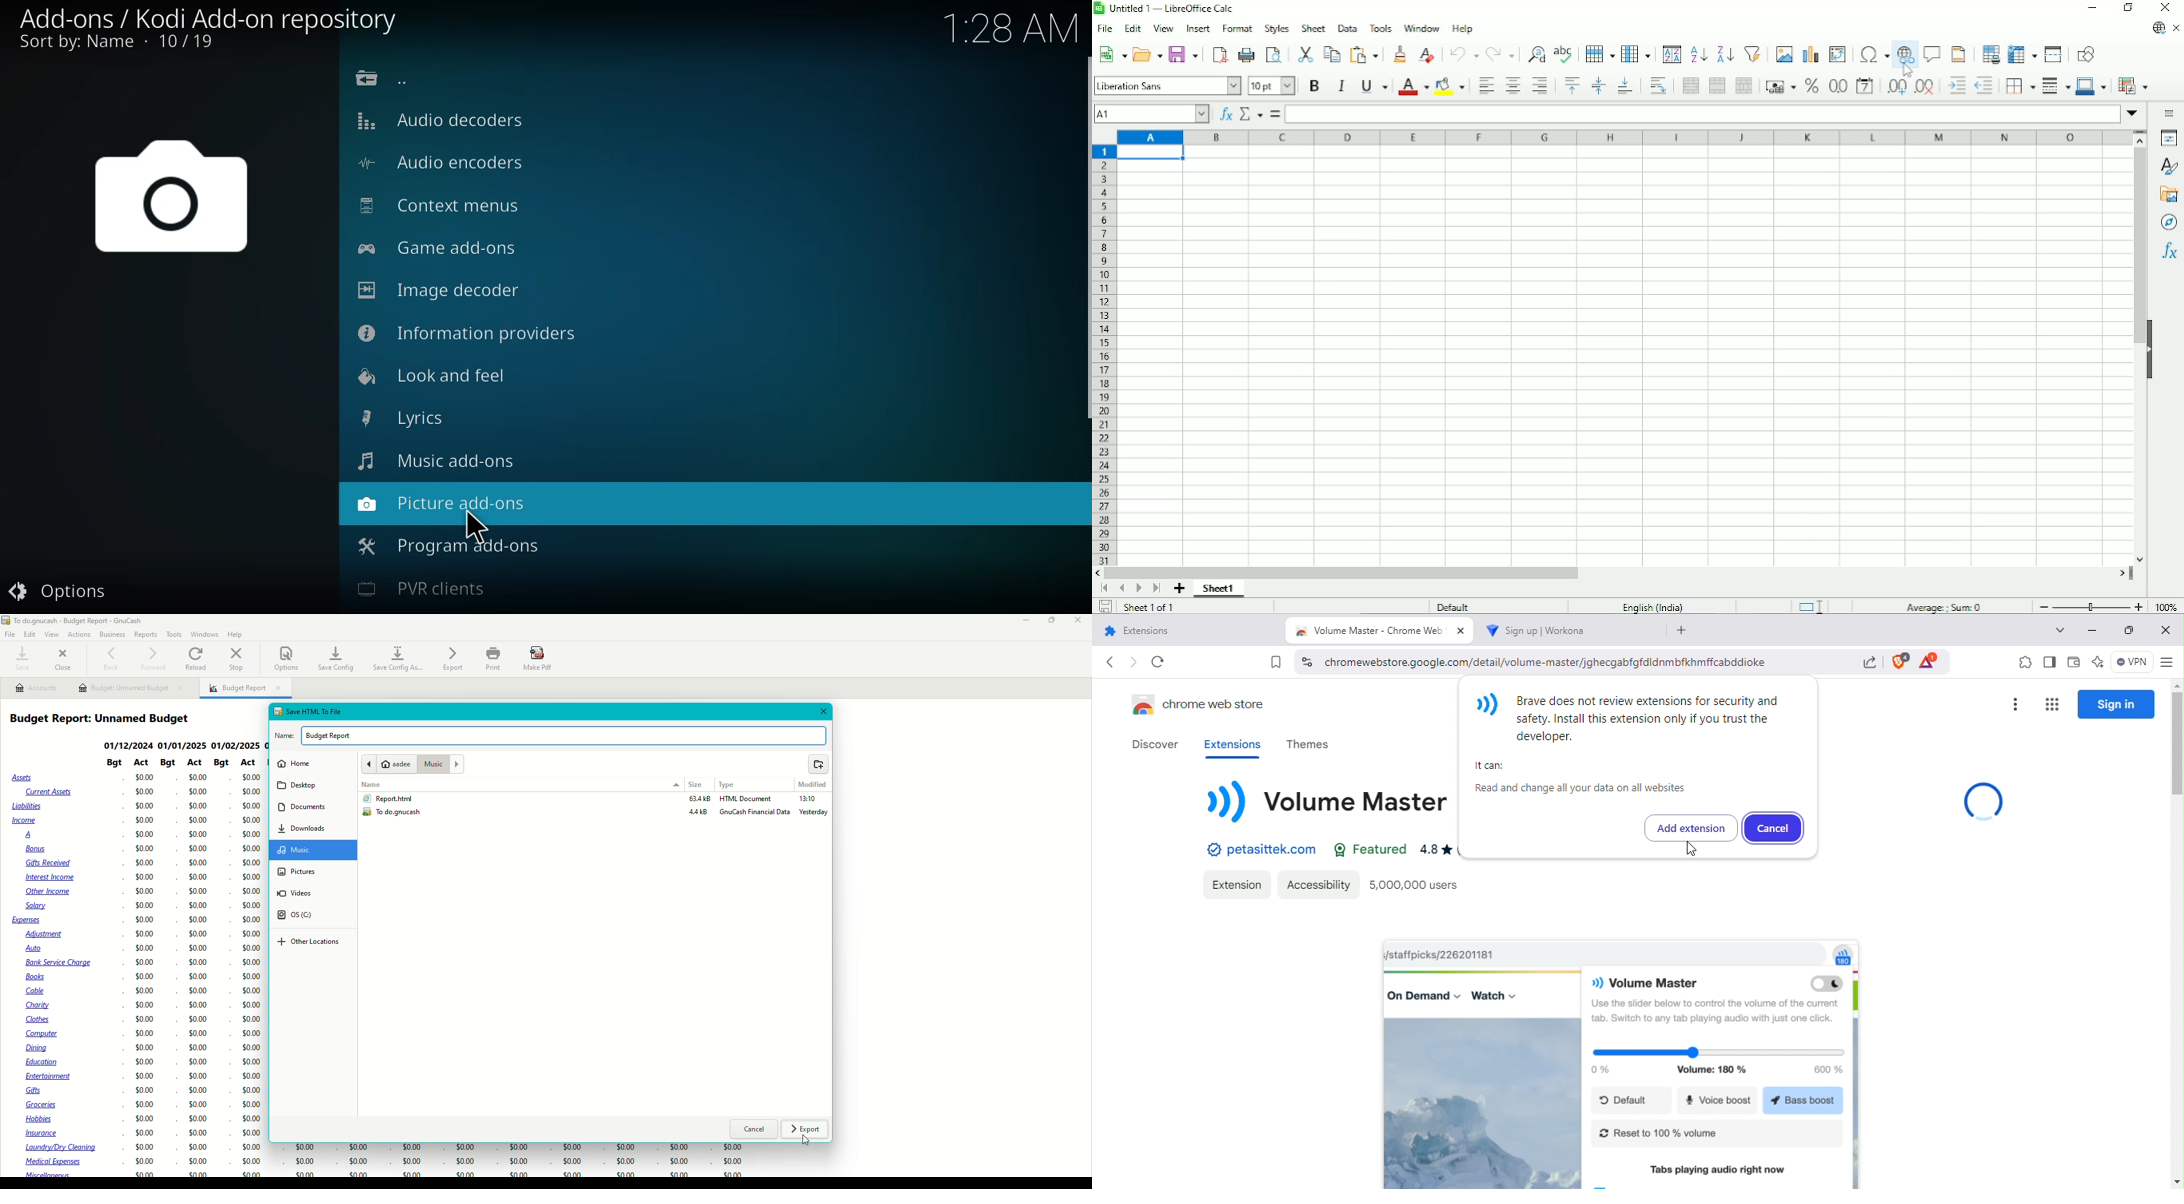 The height and width of the screenshot is (1204, 2184). What do you see at coordinates (1780, 86) in the screenshot?
I see `Format as currency` at bounding box center [1780, 86].